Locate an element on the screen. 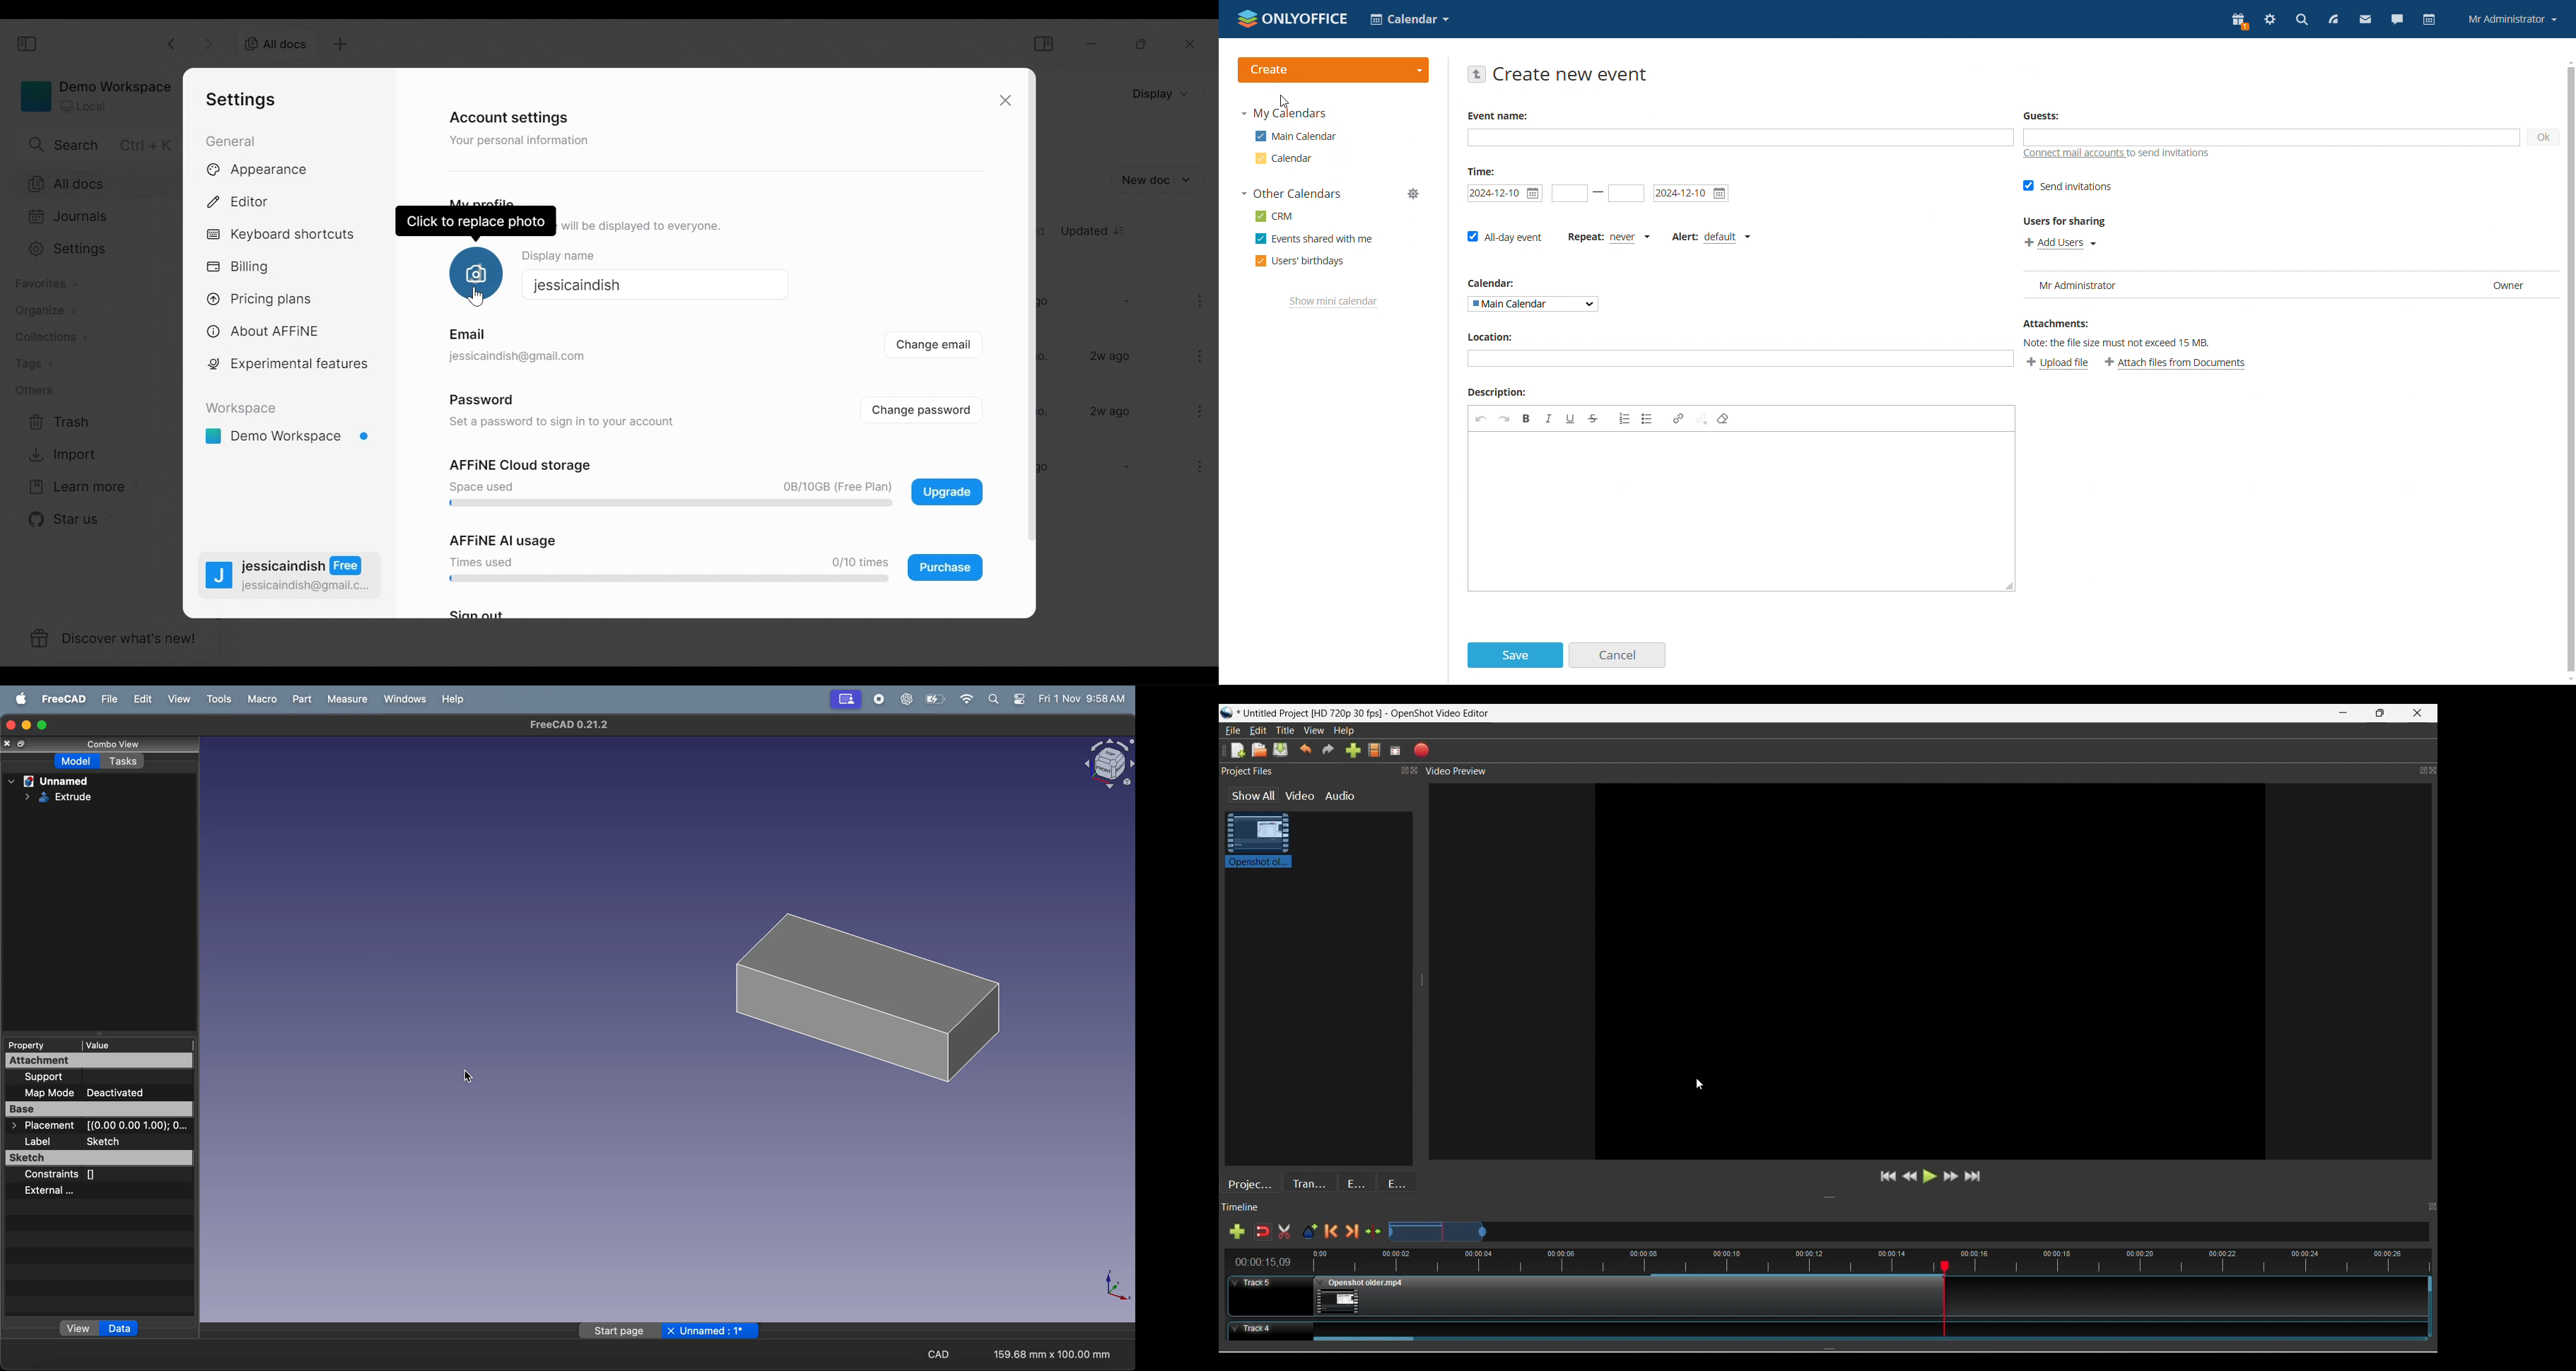 This screenshot has width=2576, height=1372. Favorites is located at coordinates (48, 284).